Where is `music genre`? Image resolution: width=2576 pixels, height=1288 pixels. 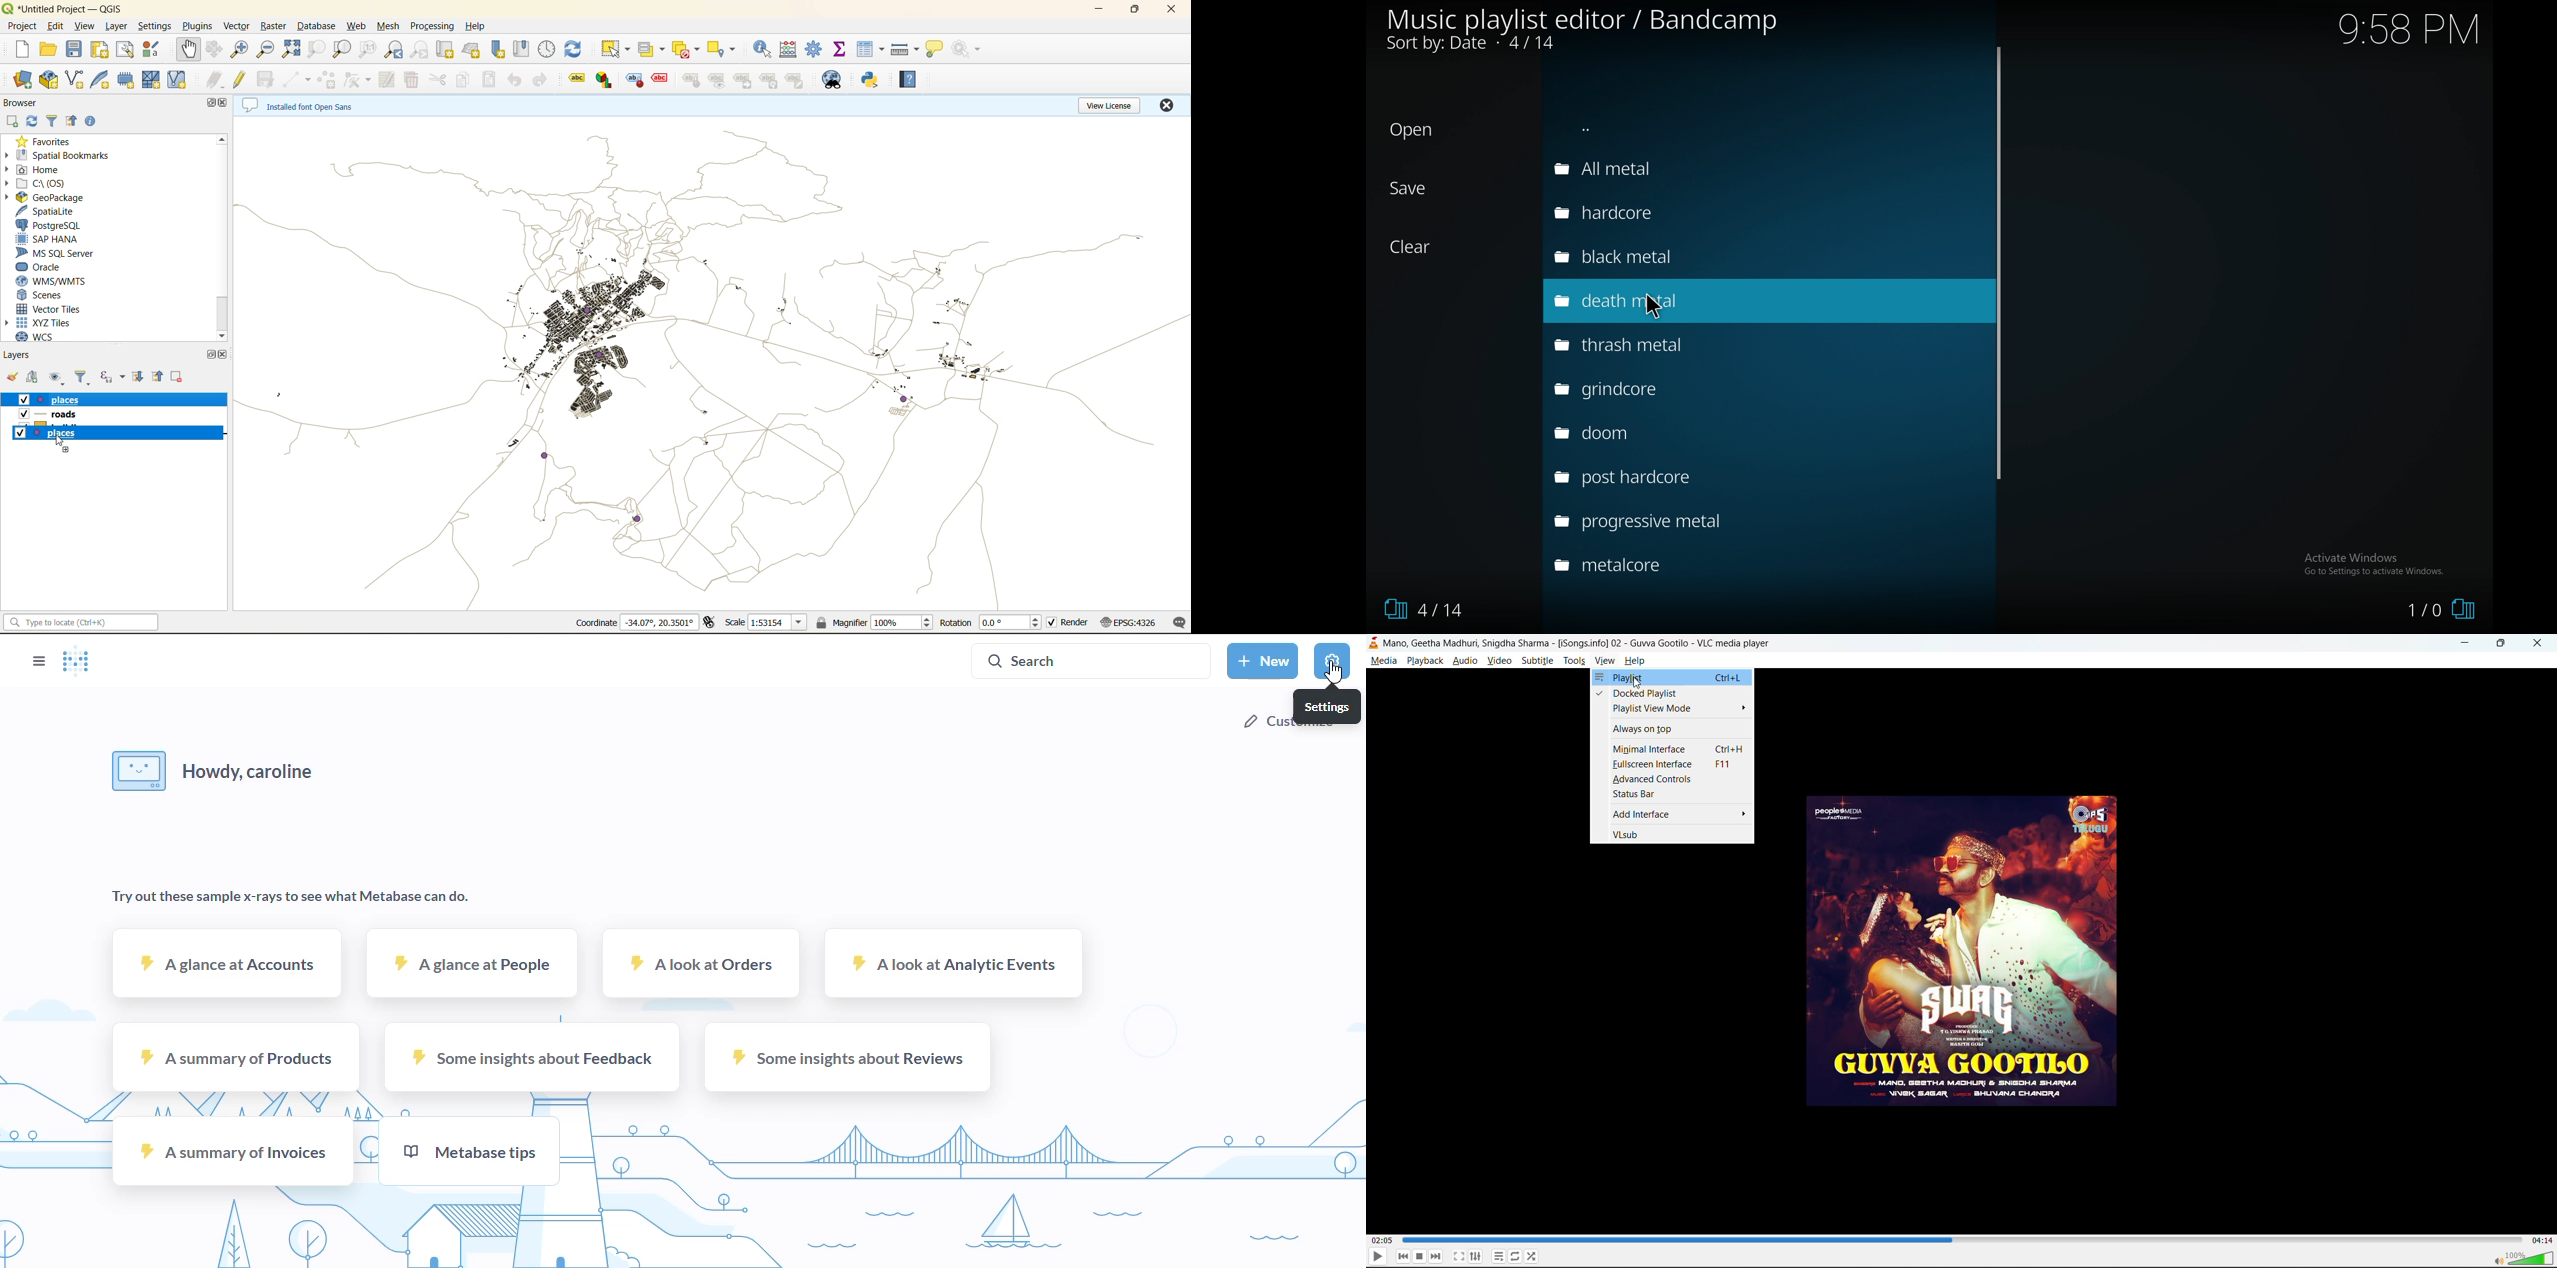 music genre is located at coordinates (1667, 522).